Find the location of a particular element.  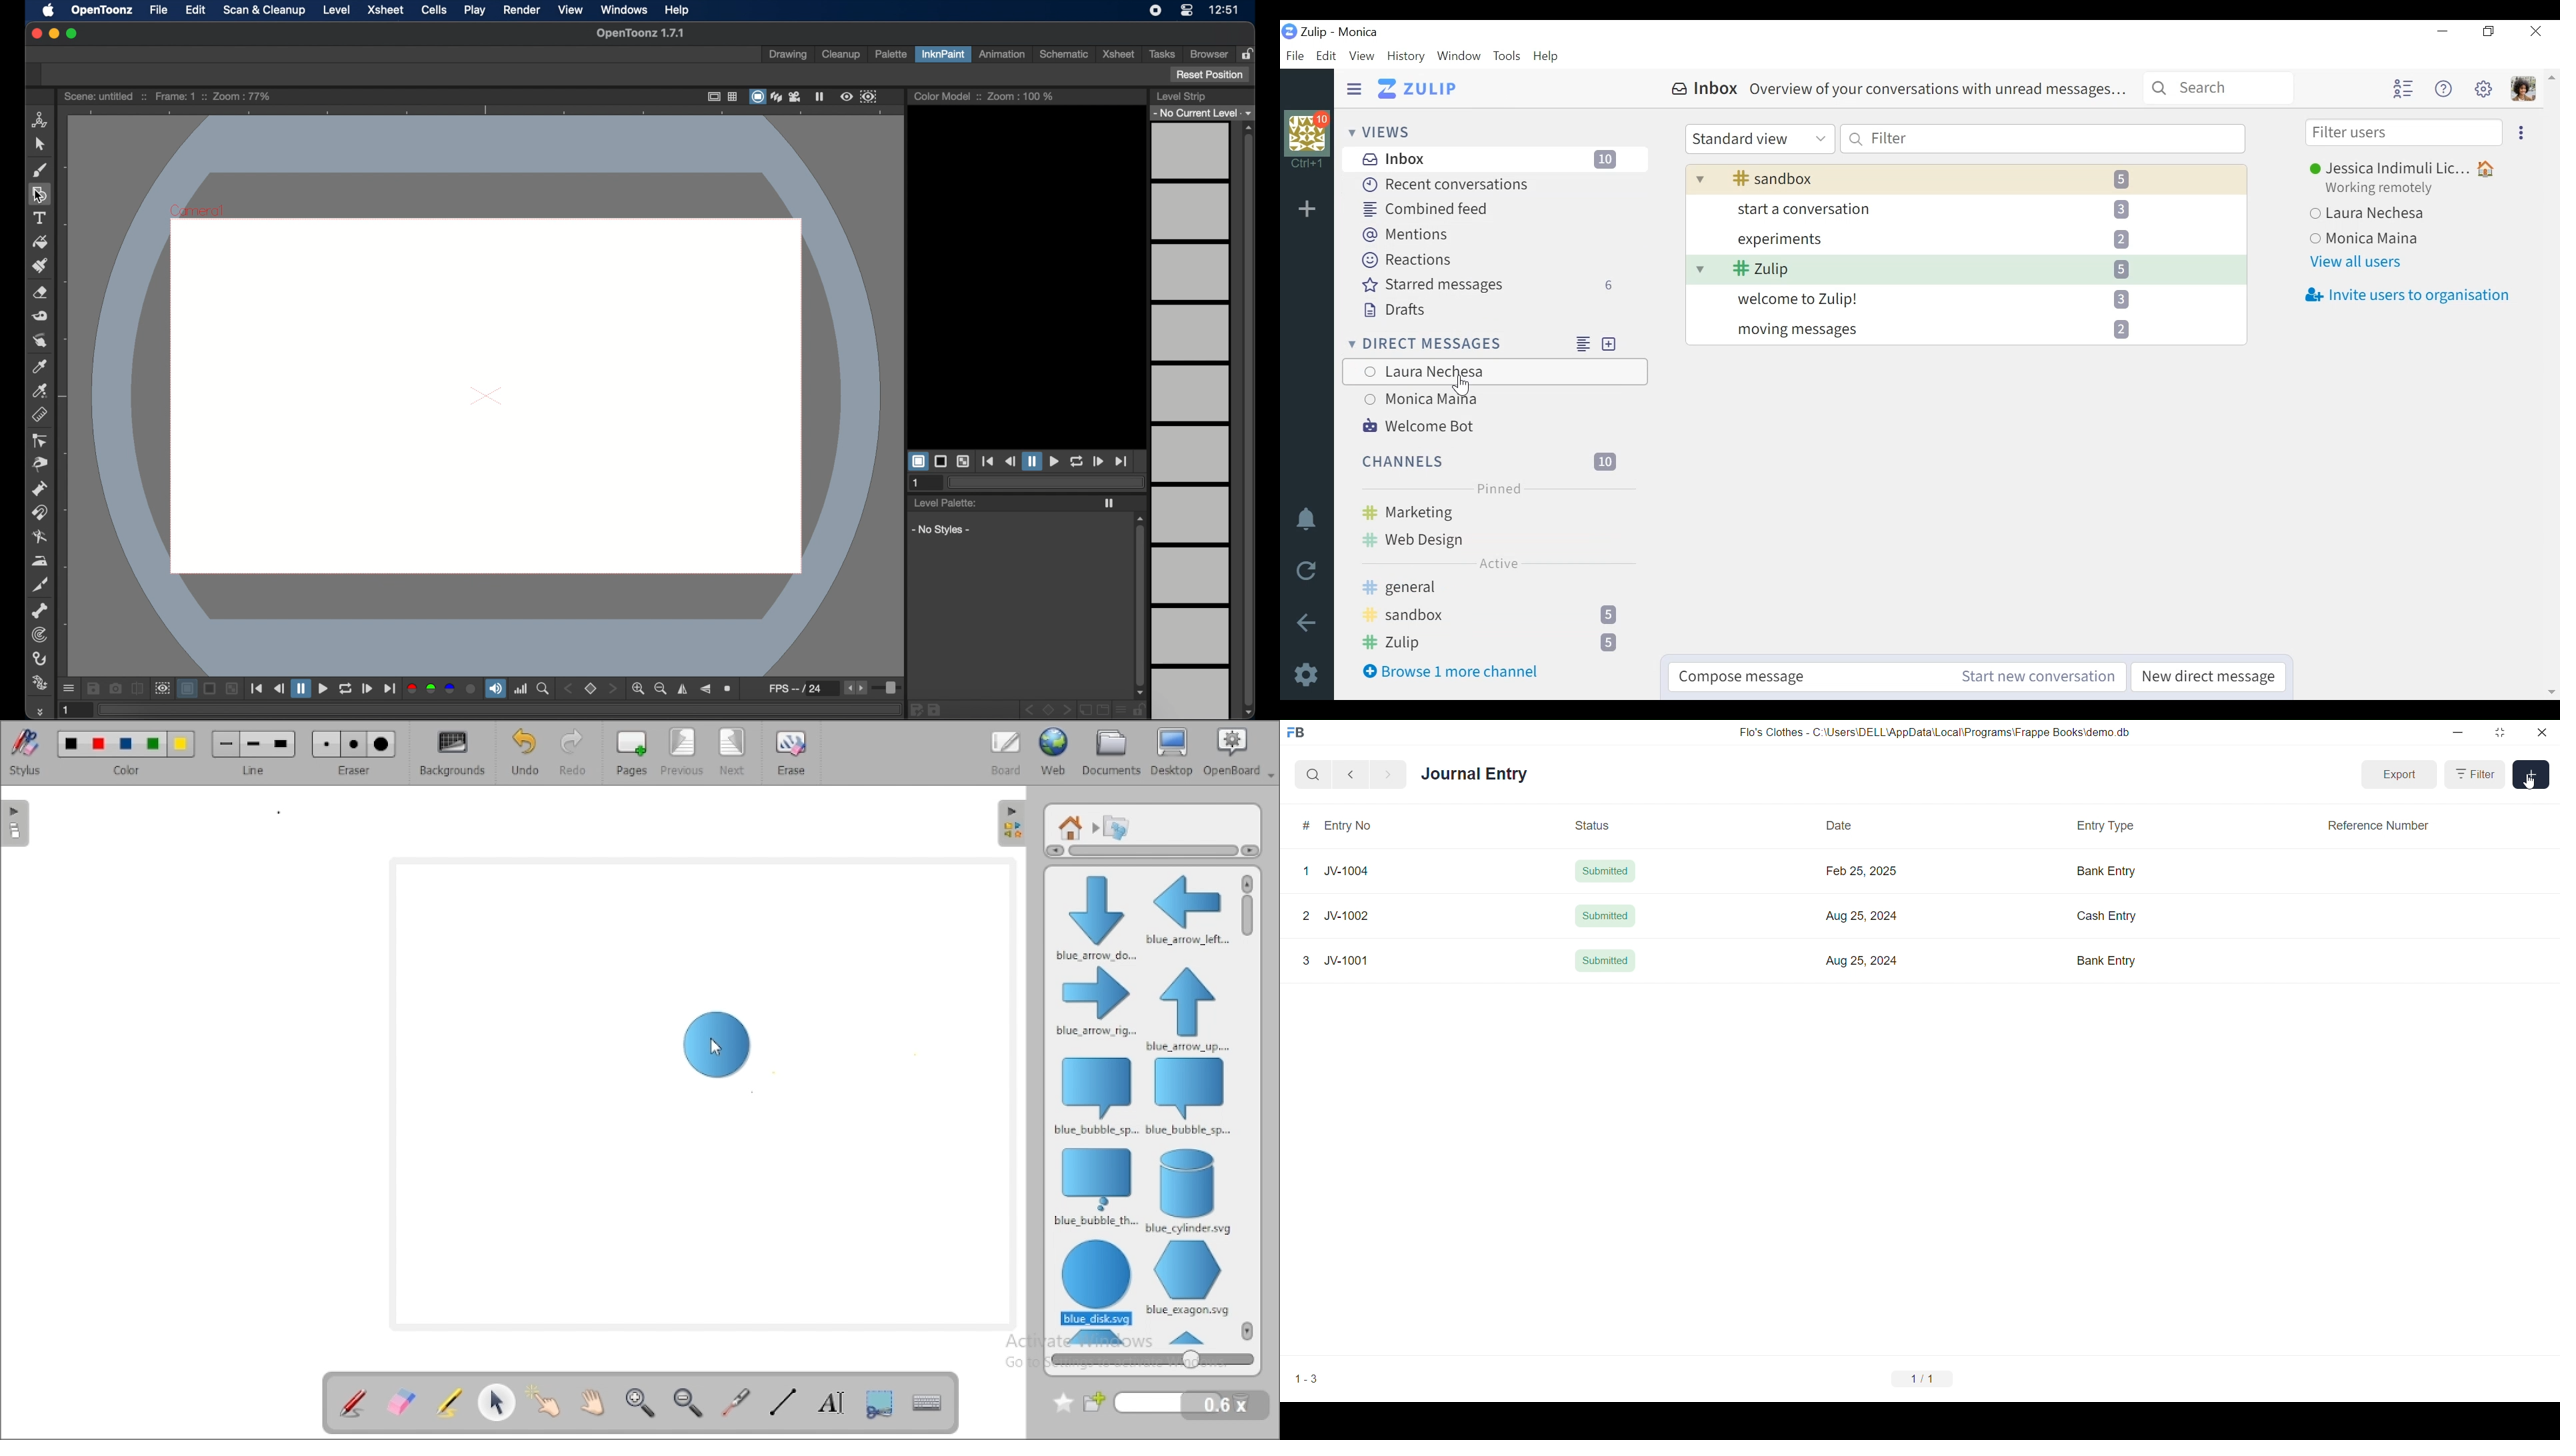

Filter is located at coordinates (2474, 774).